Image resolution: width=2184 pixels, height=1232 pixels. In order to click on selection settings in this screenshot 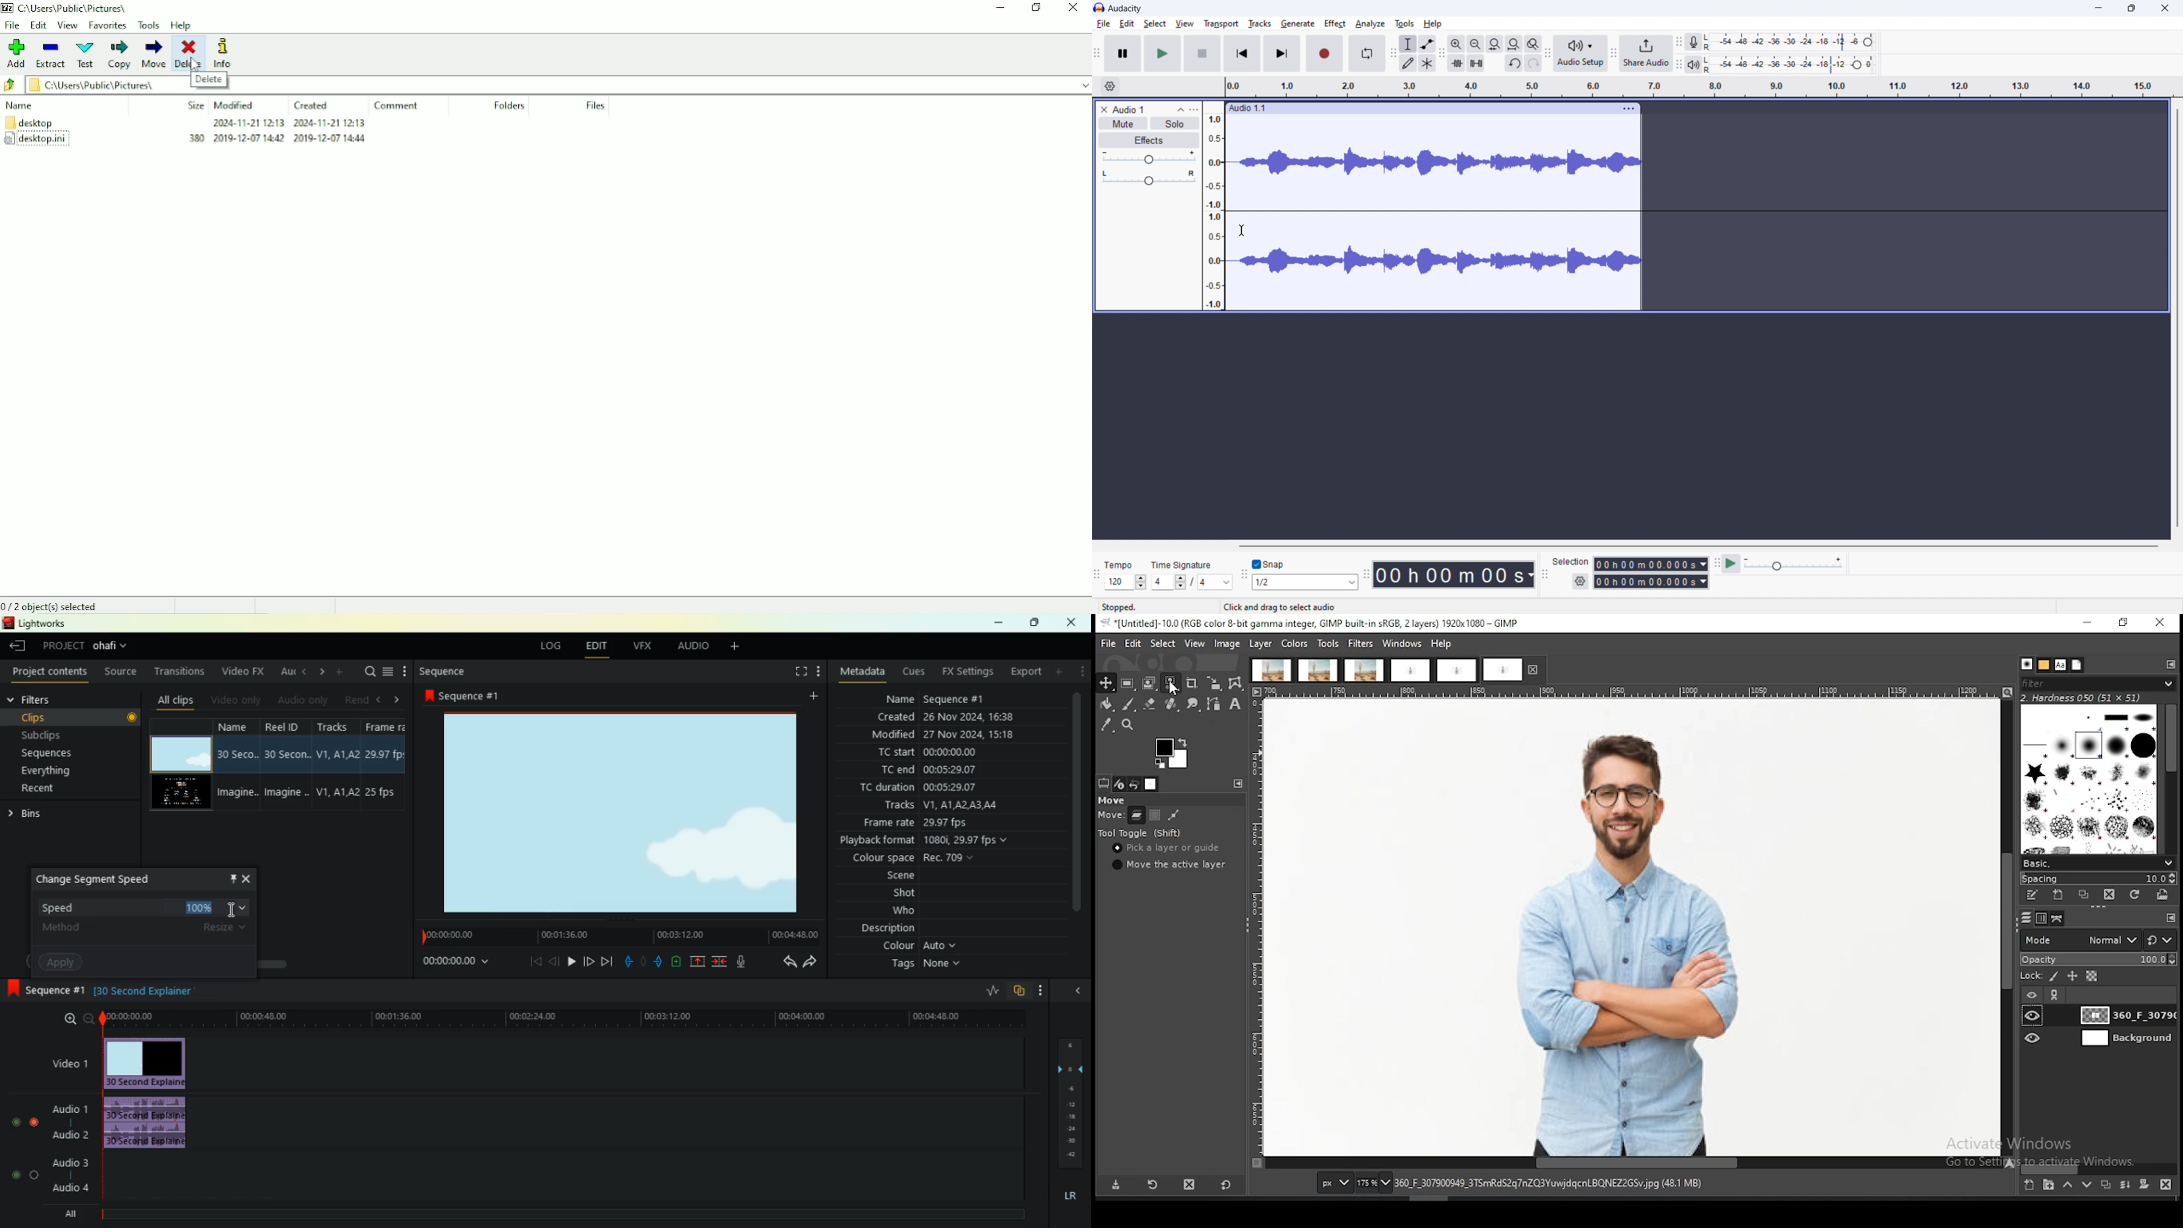, I will do `click(1580, 582)`.